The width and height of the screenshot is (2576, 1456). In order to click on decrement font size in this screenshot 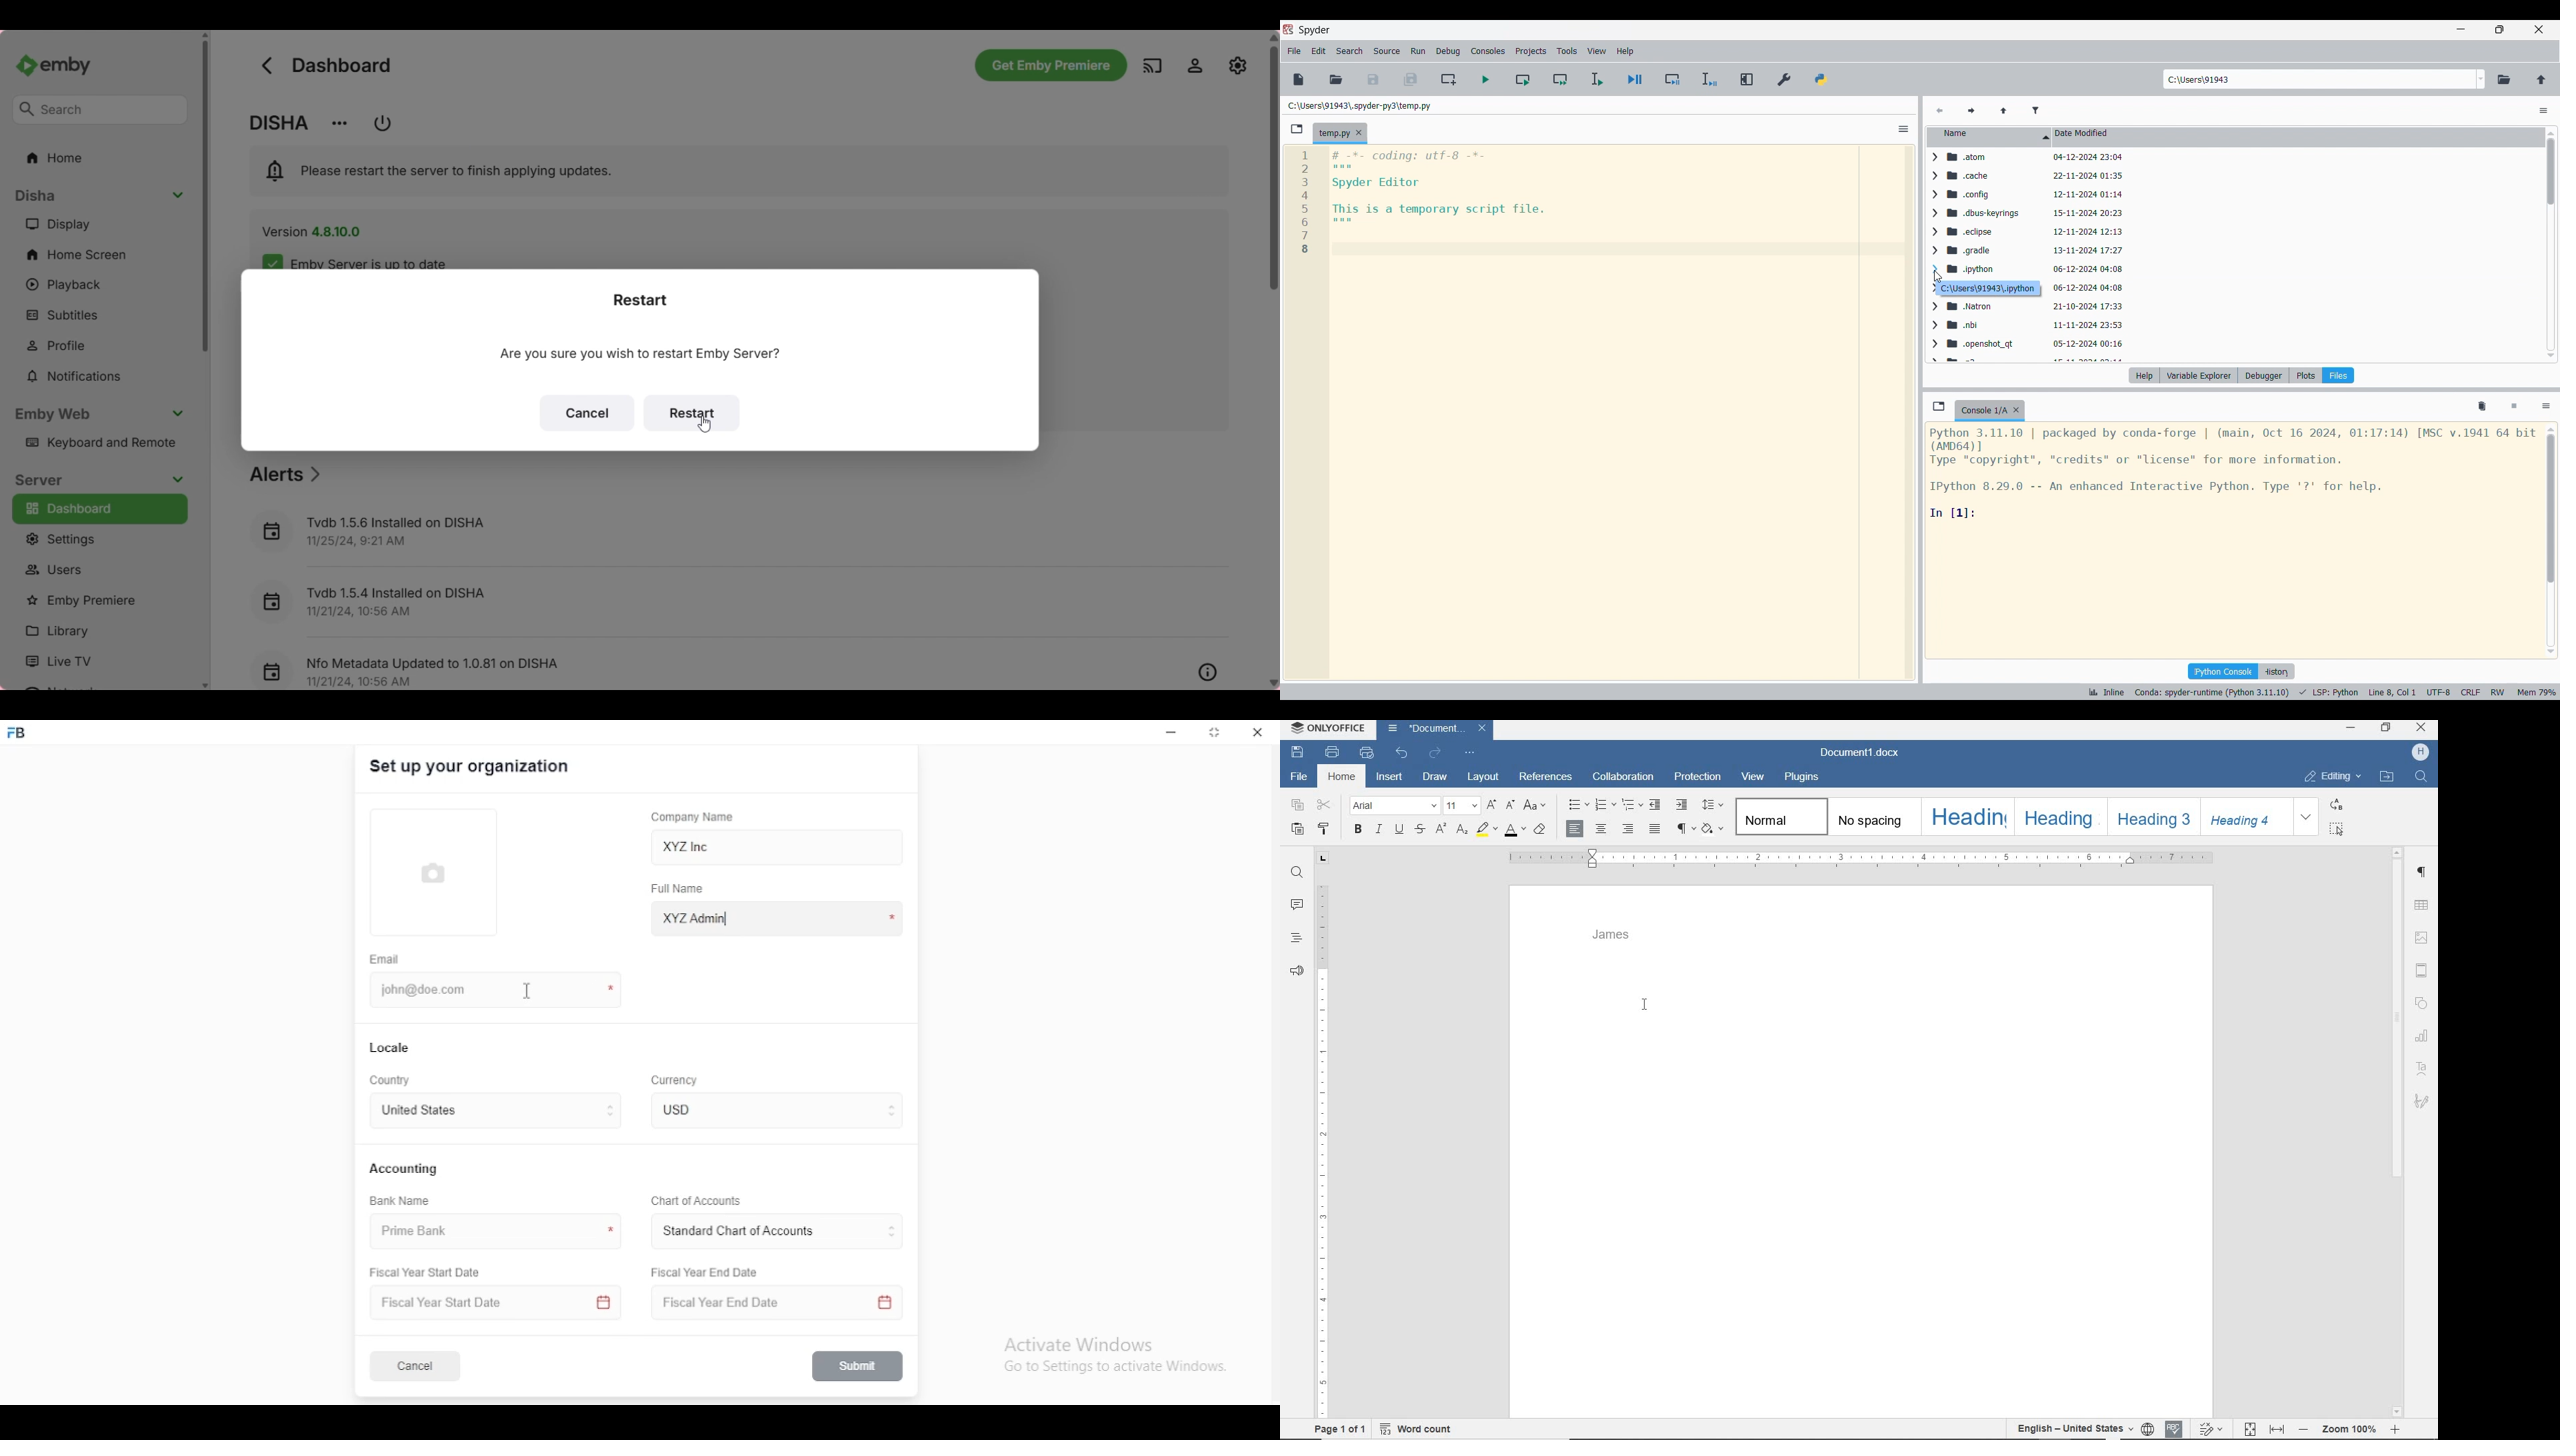, I will do `click(1510, 806)`.